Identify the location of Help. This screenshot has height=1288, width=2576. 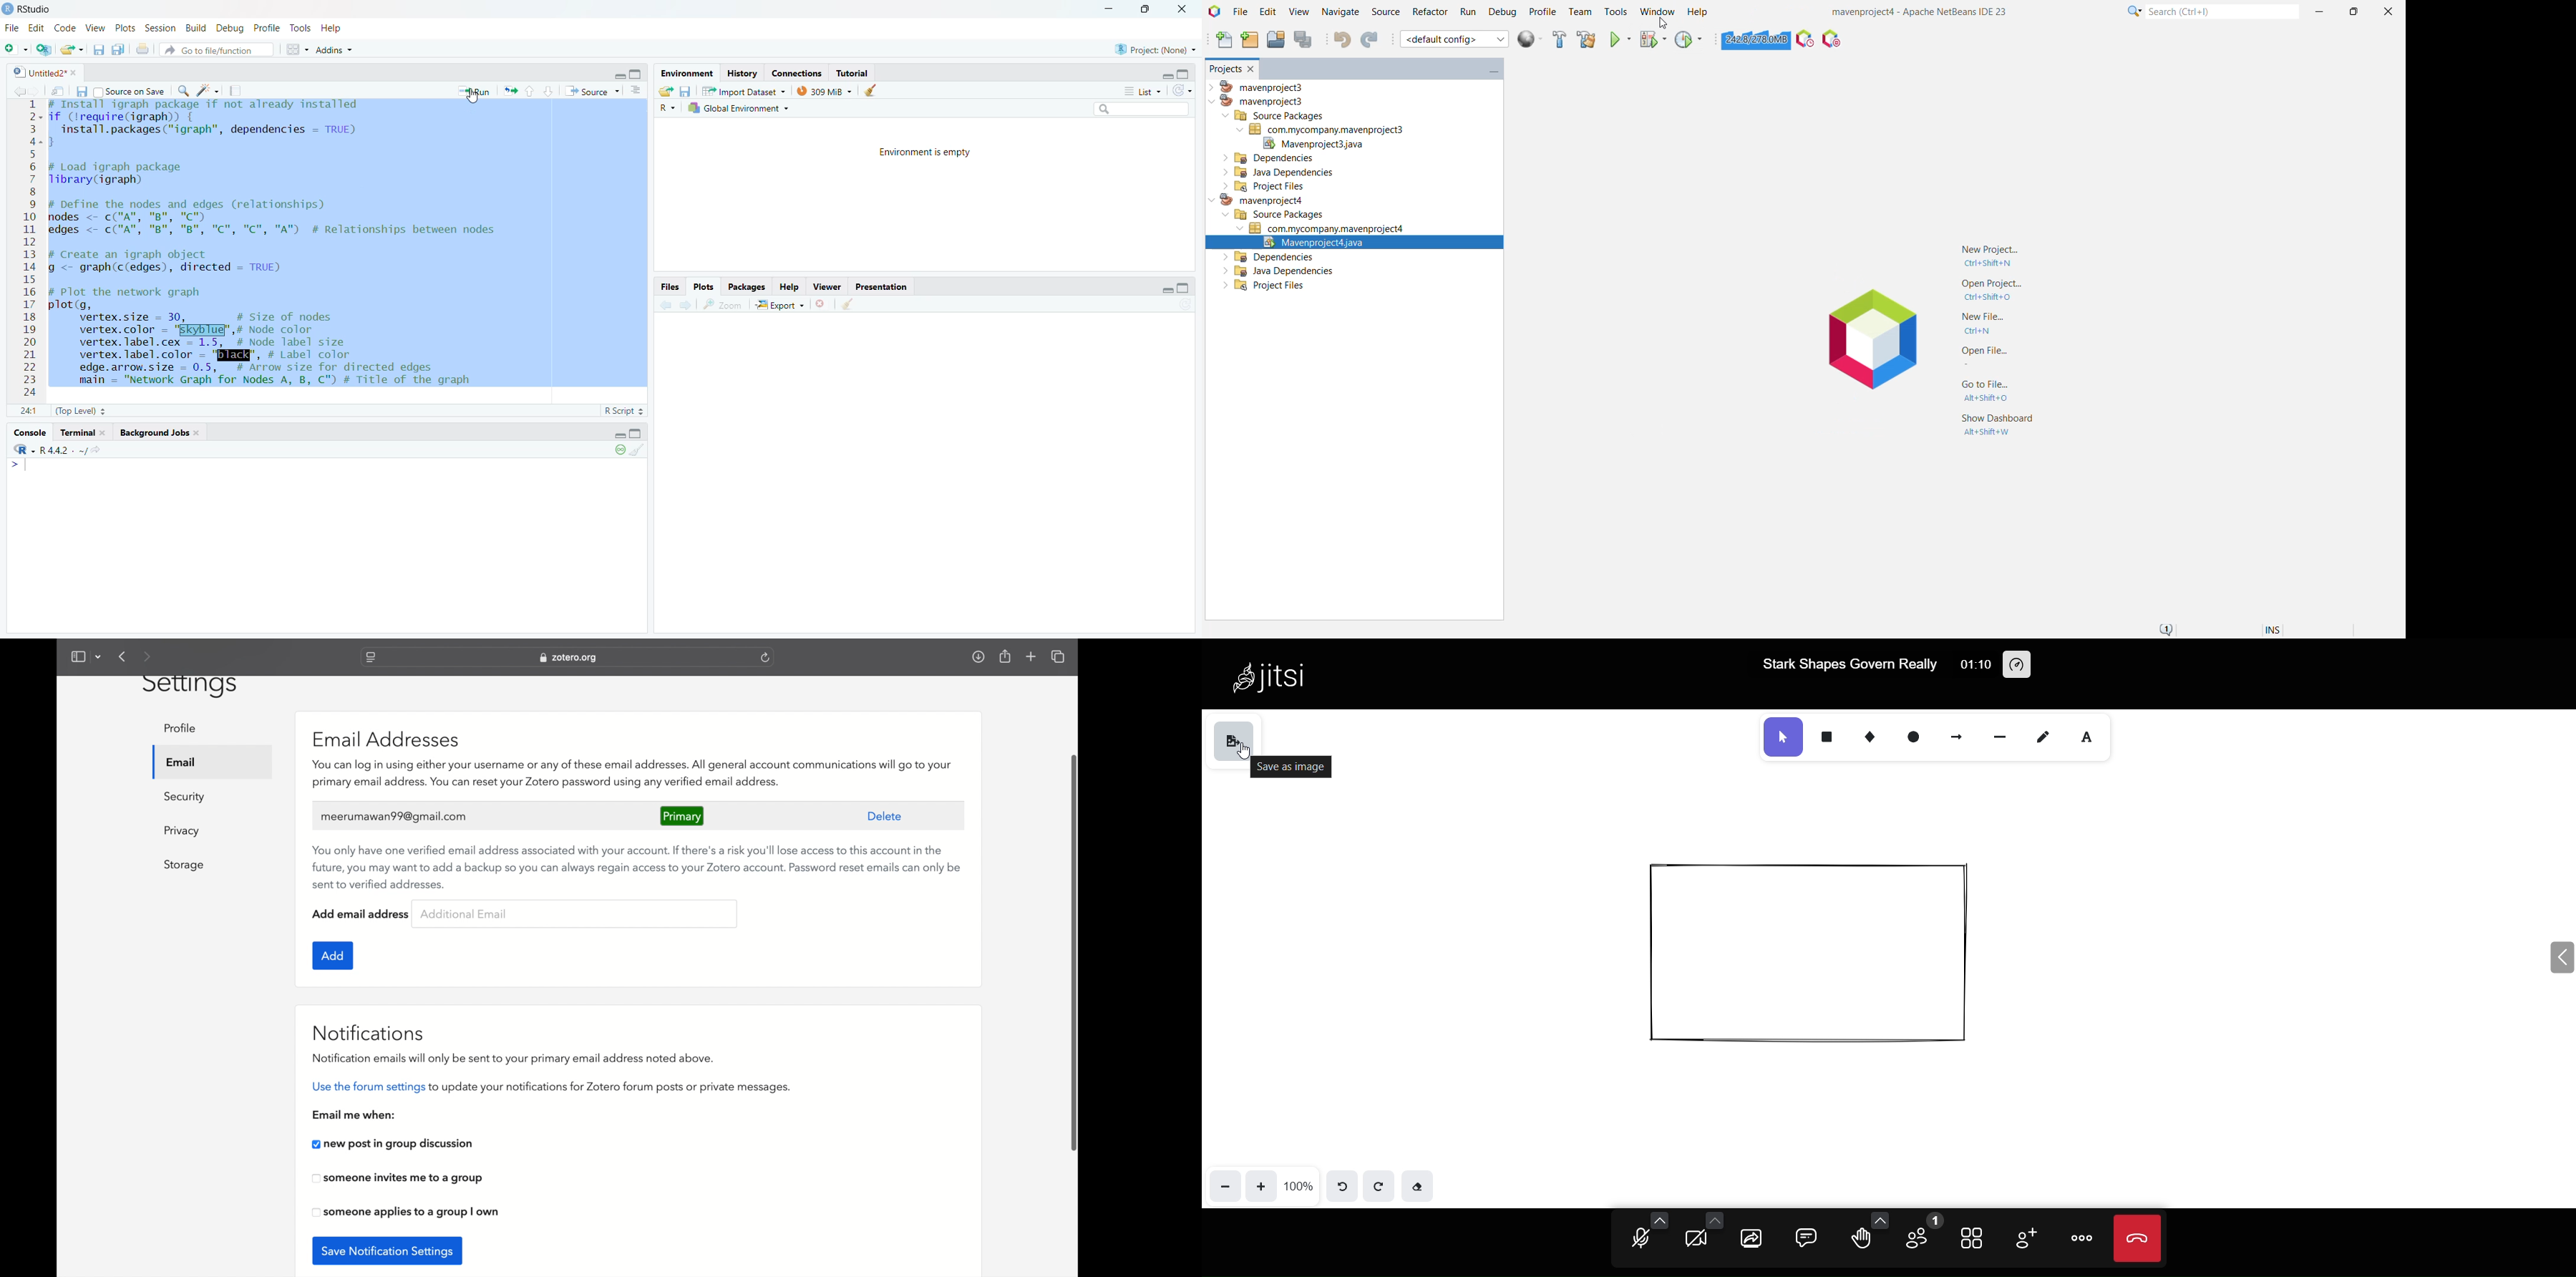
(787, 285).